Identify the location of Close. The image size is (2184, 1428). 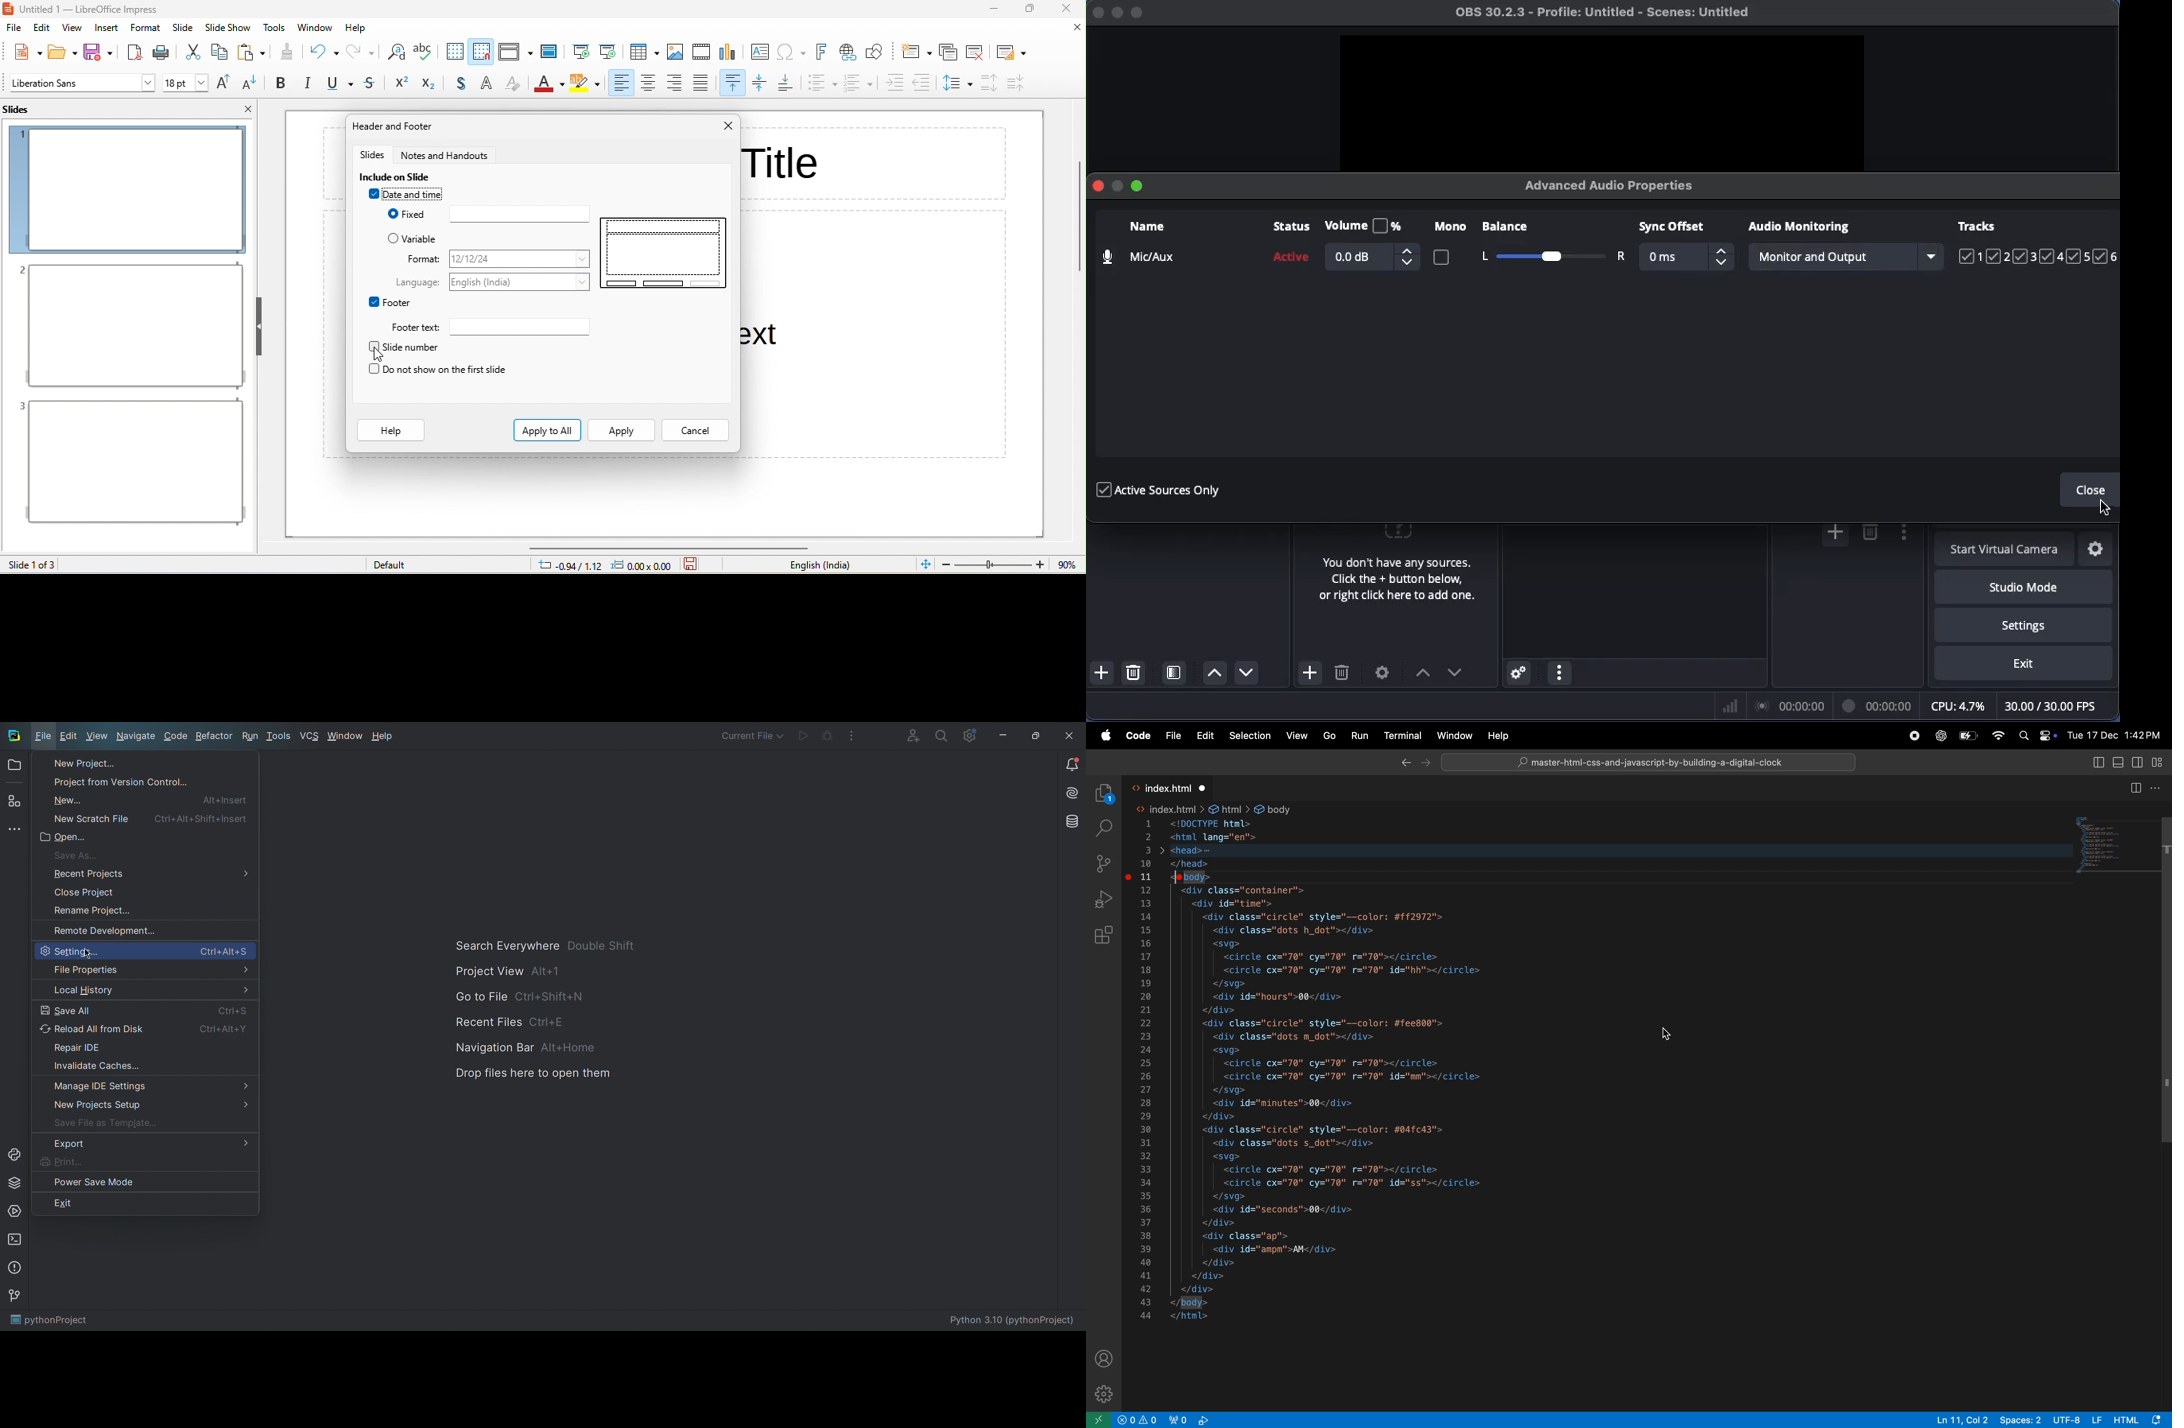
(1096, 184).